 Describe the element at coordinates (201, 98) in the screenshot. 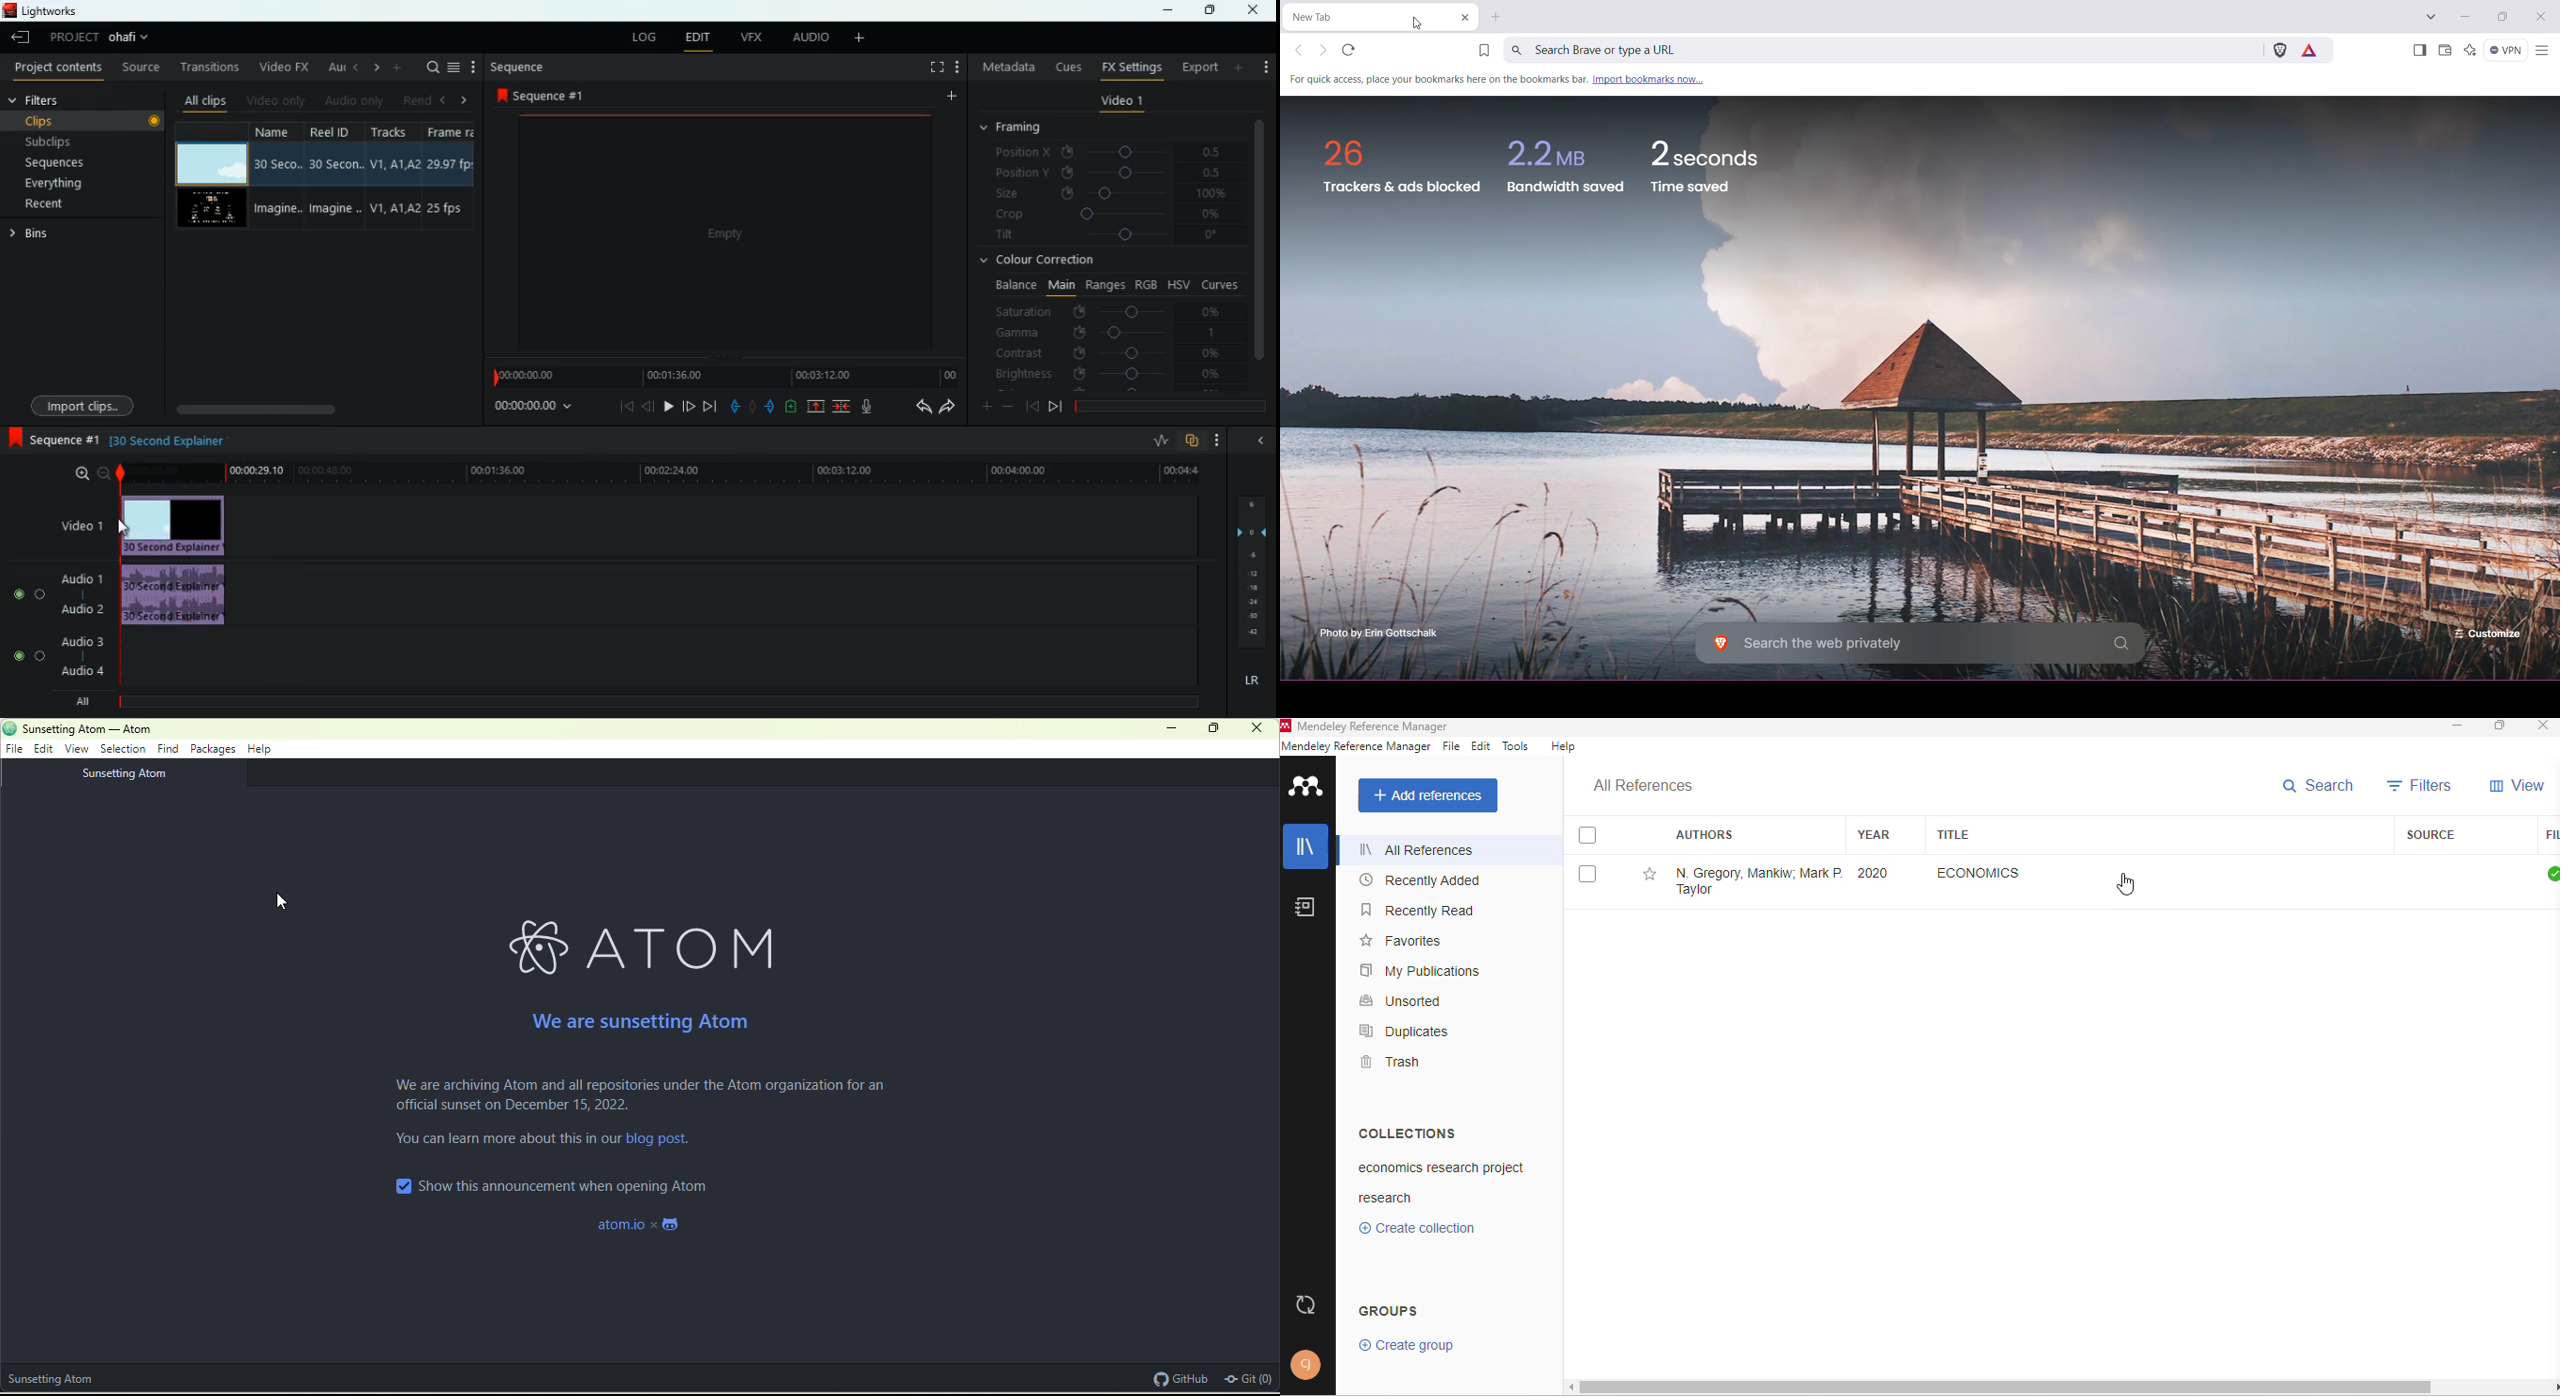

I see `all clips` at that location.